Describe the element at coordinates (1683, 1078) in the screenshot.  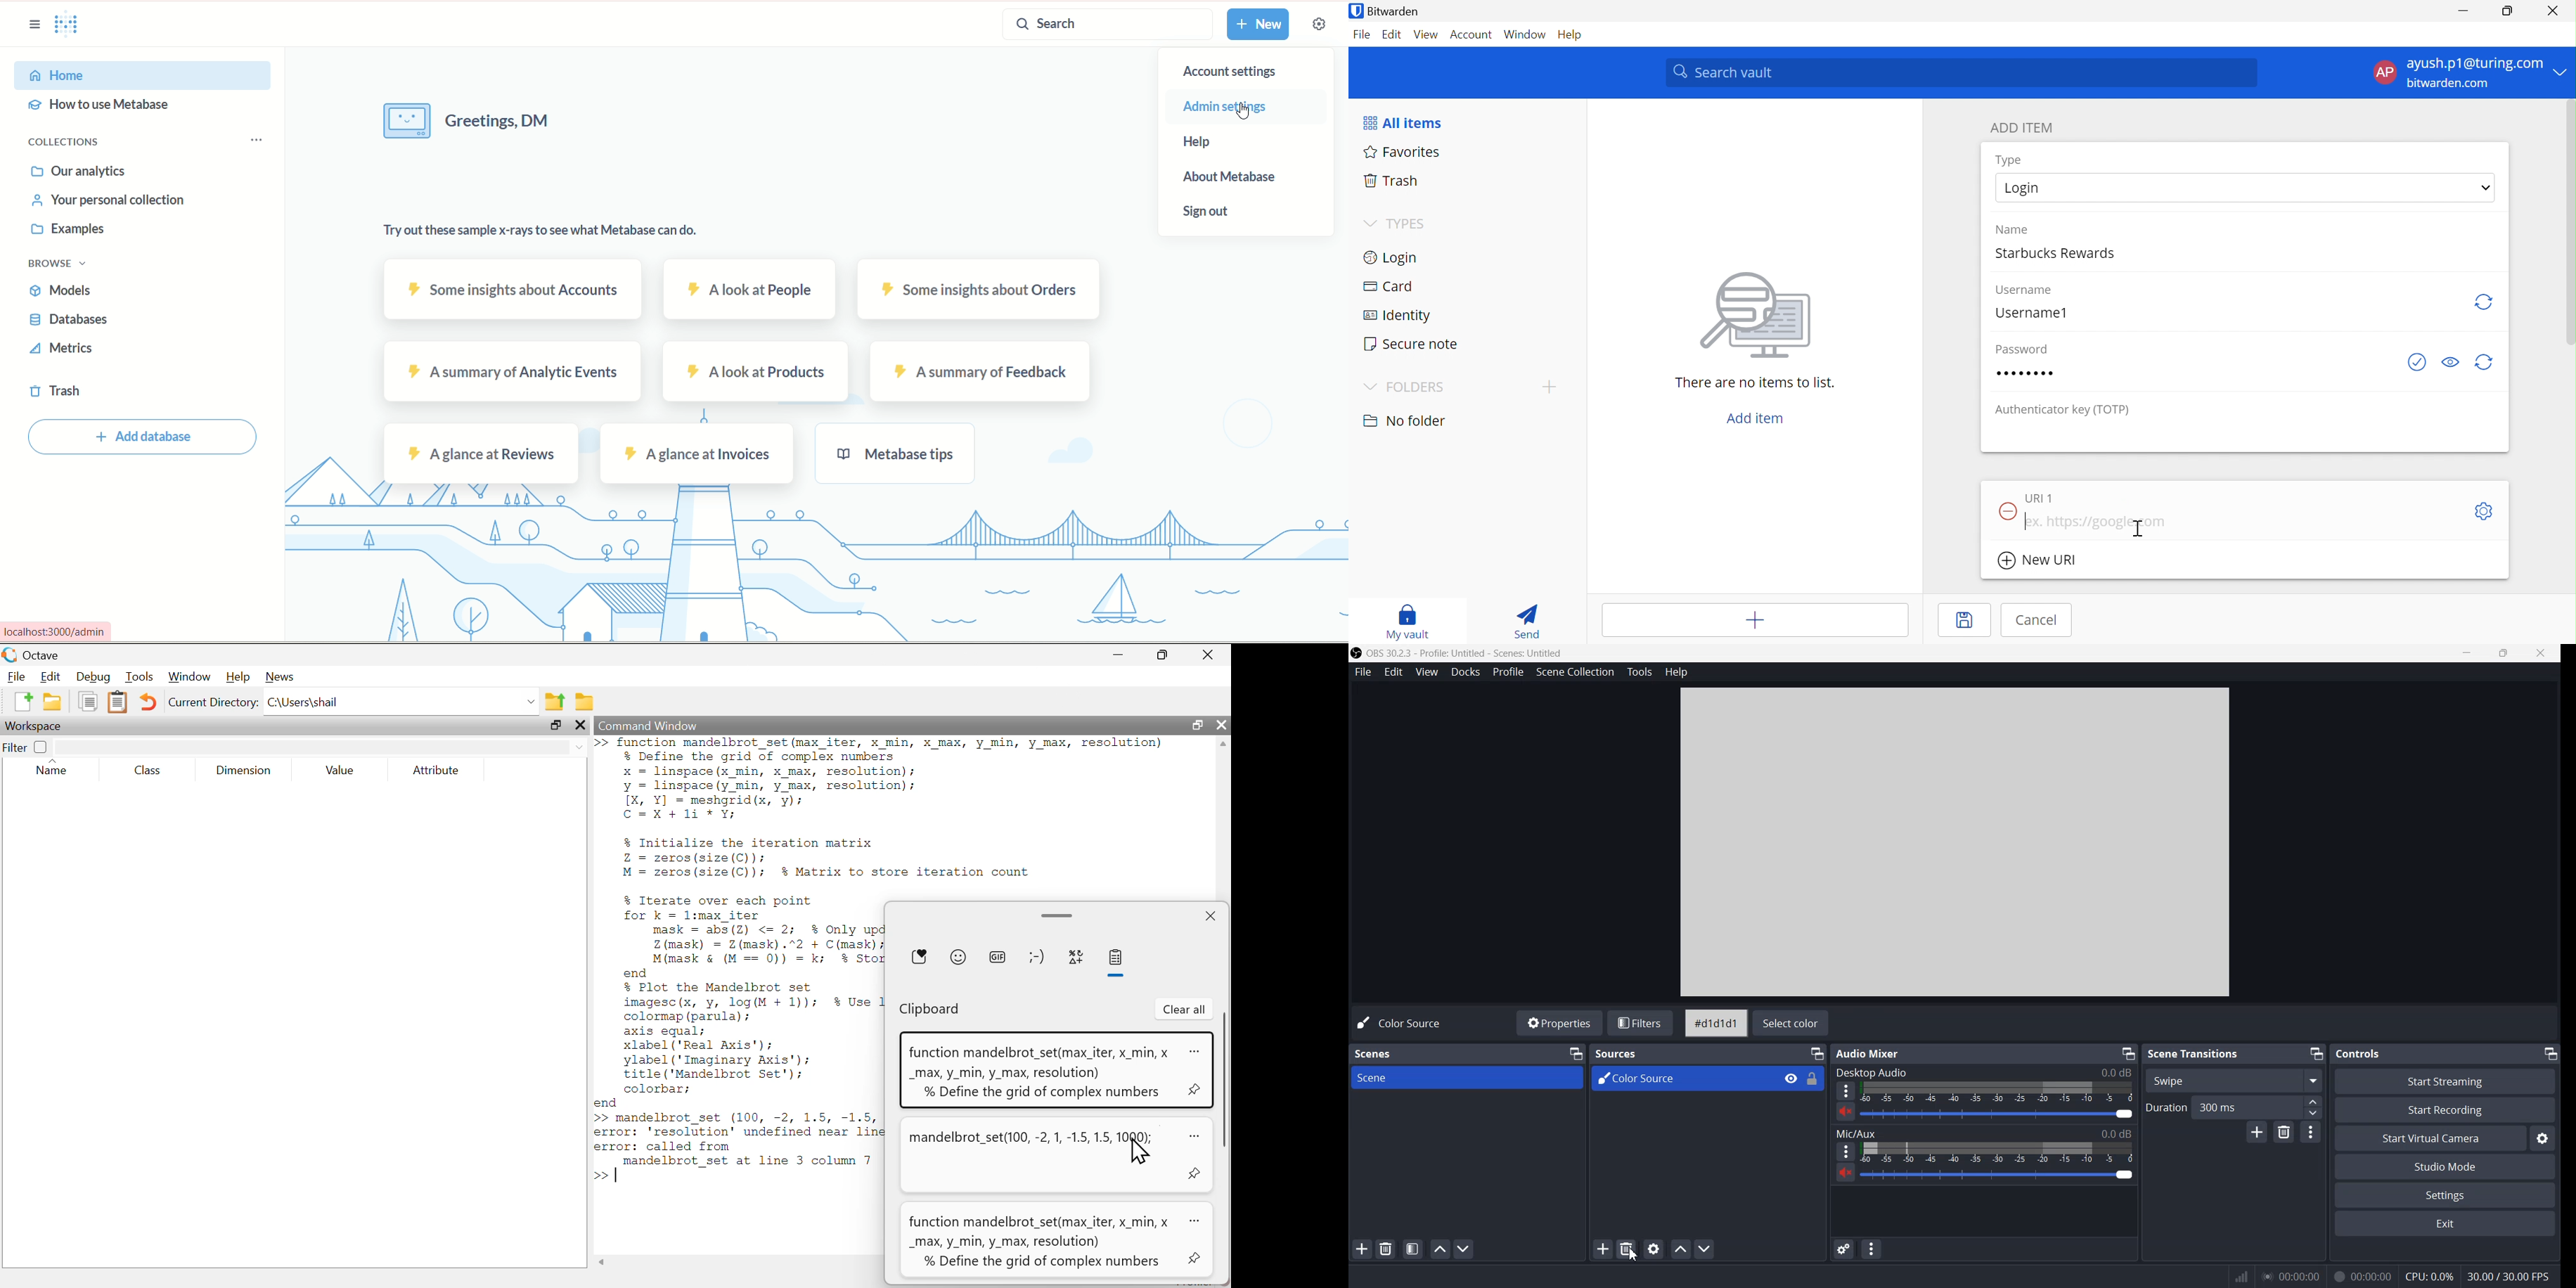
I see `Color Source` at that location.